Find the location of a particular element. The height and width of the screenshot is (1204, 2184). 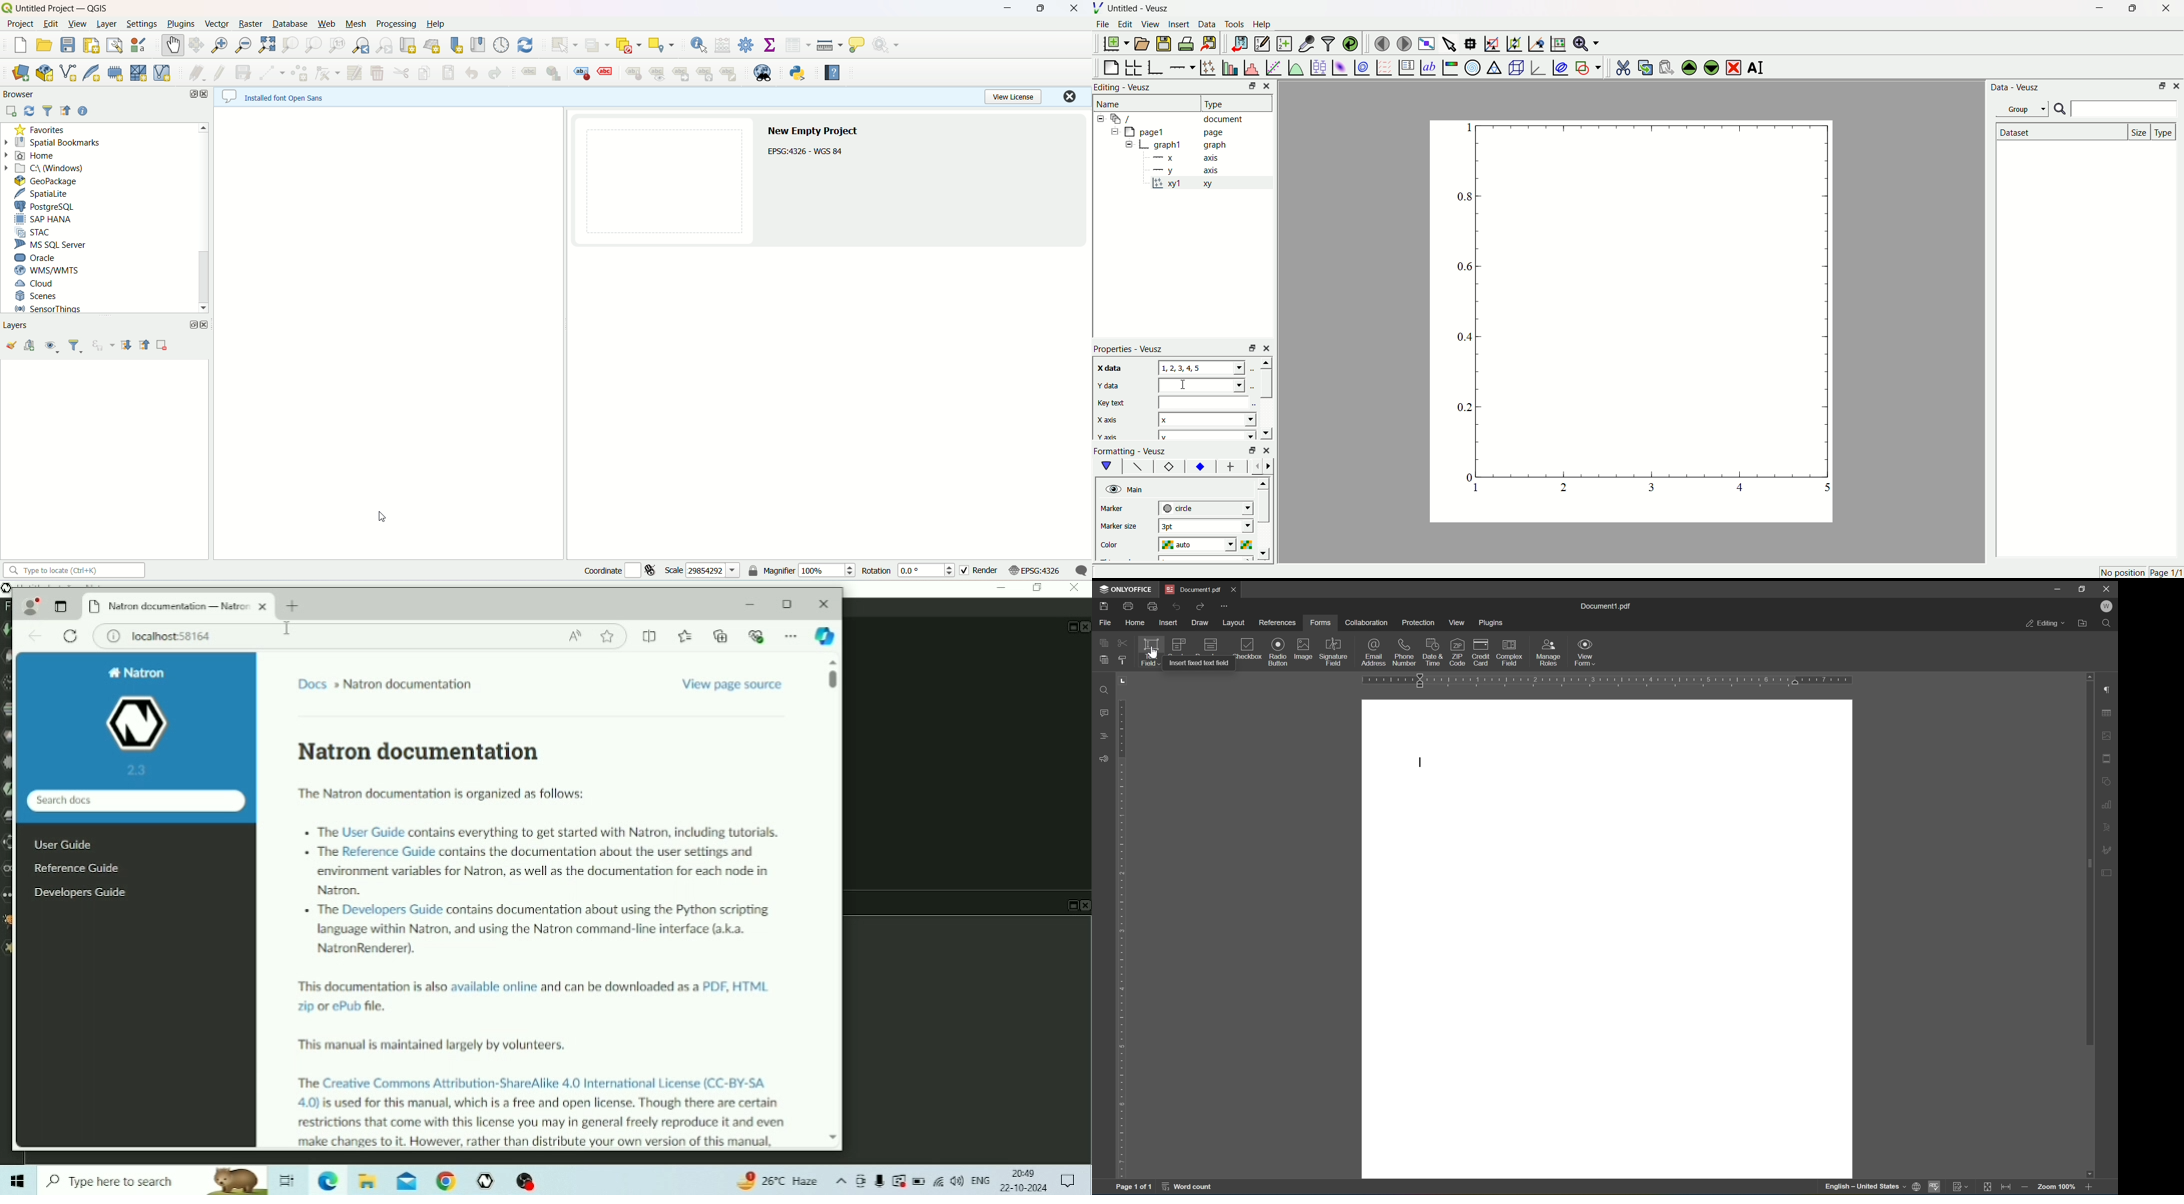

Read aloud is located at coordinates (576, 636).